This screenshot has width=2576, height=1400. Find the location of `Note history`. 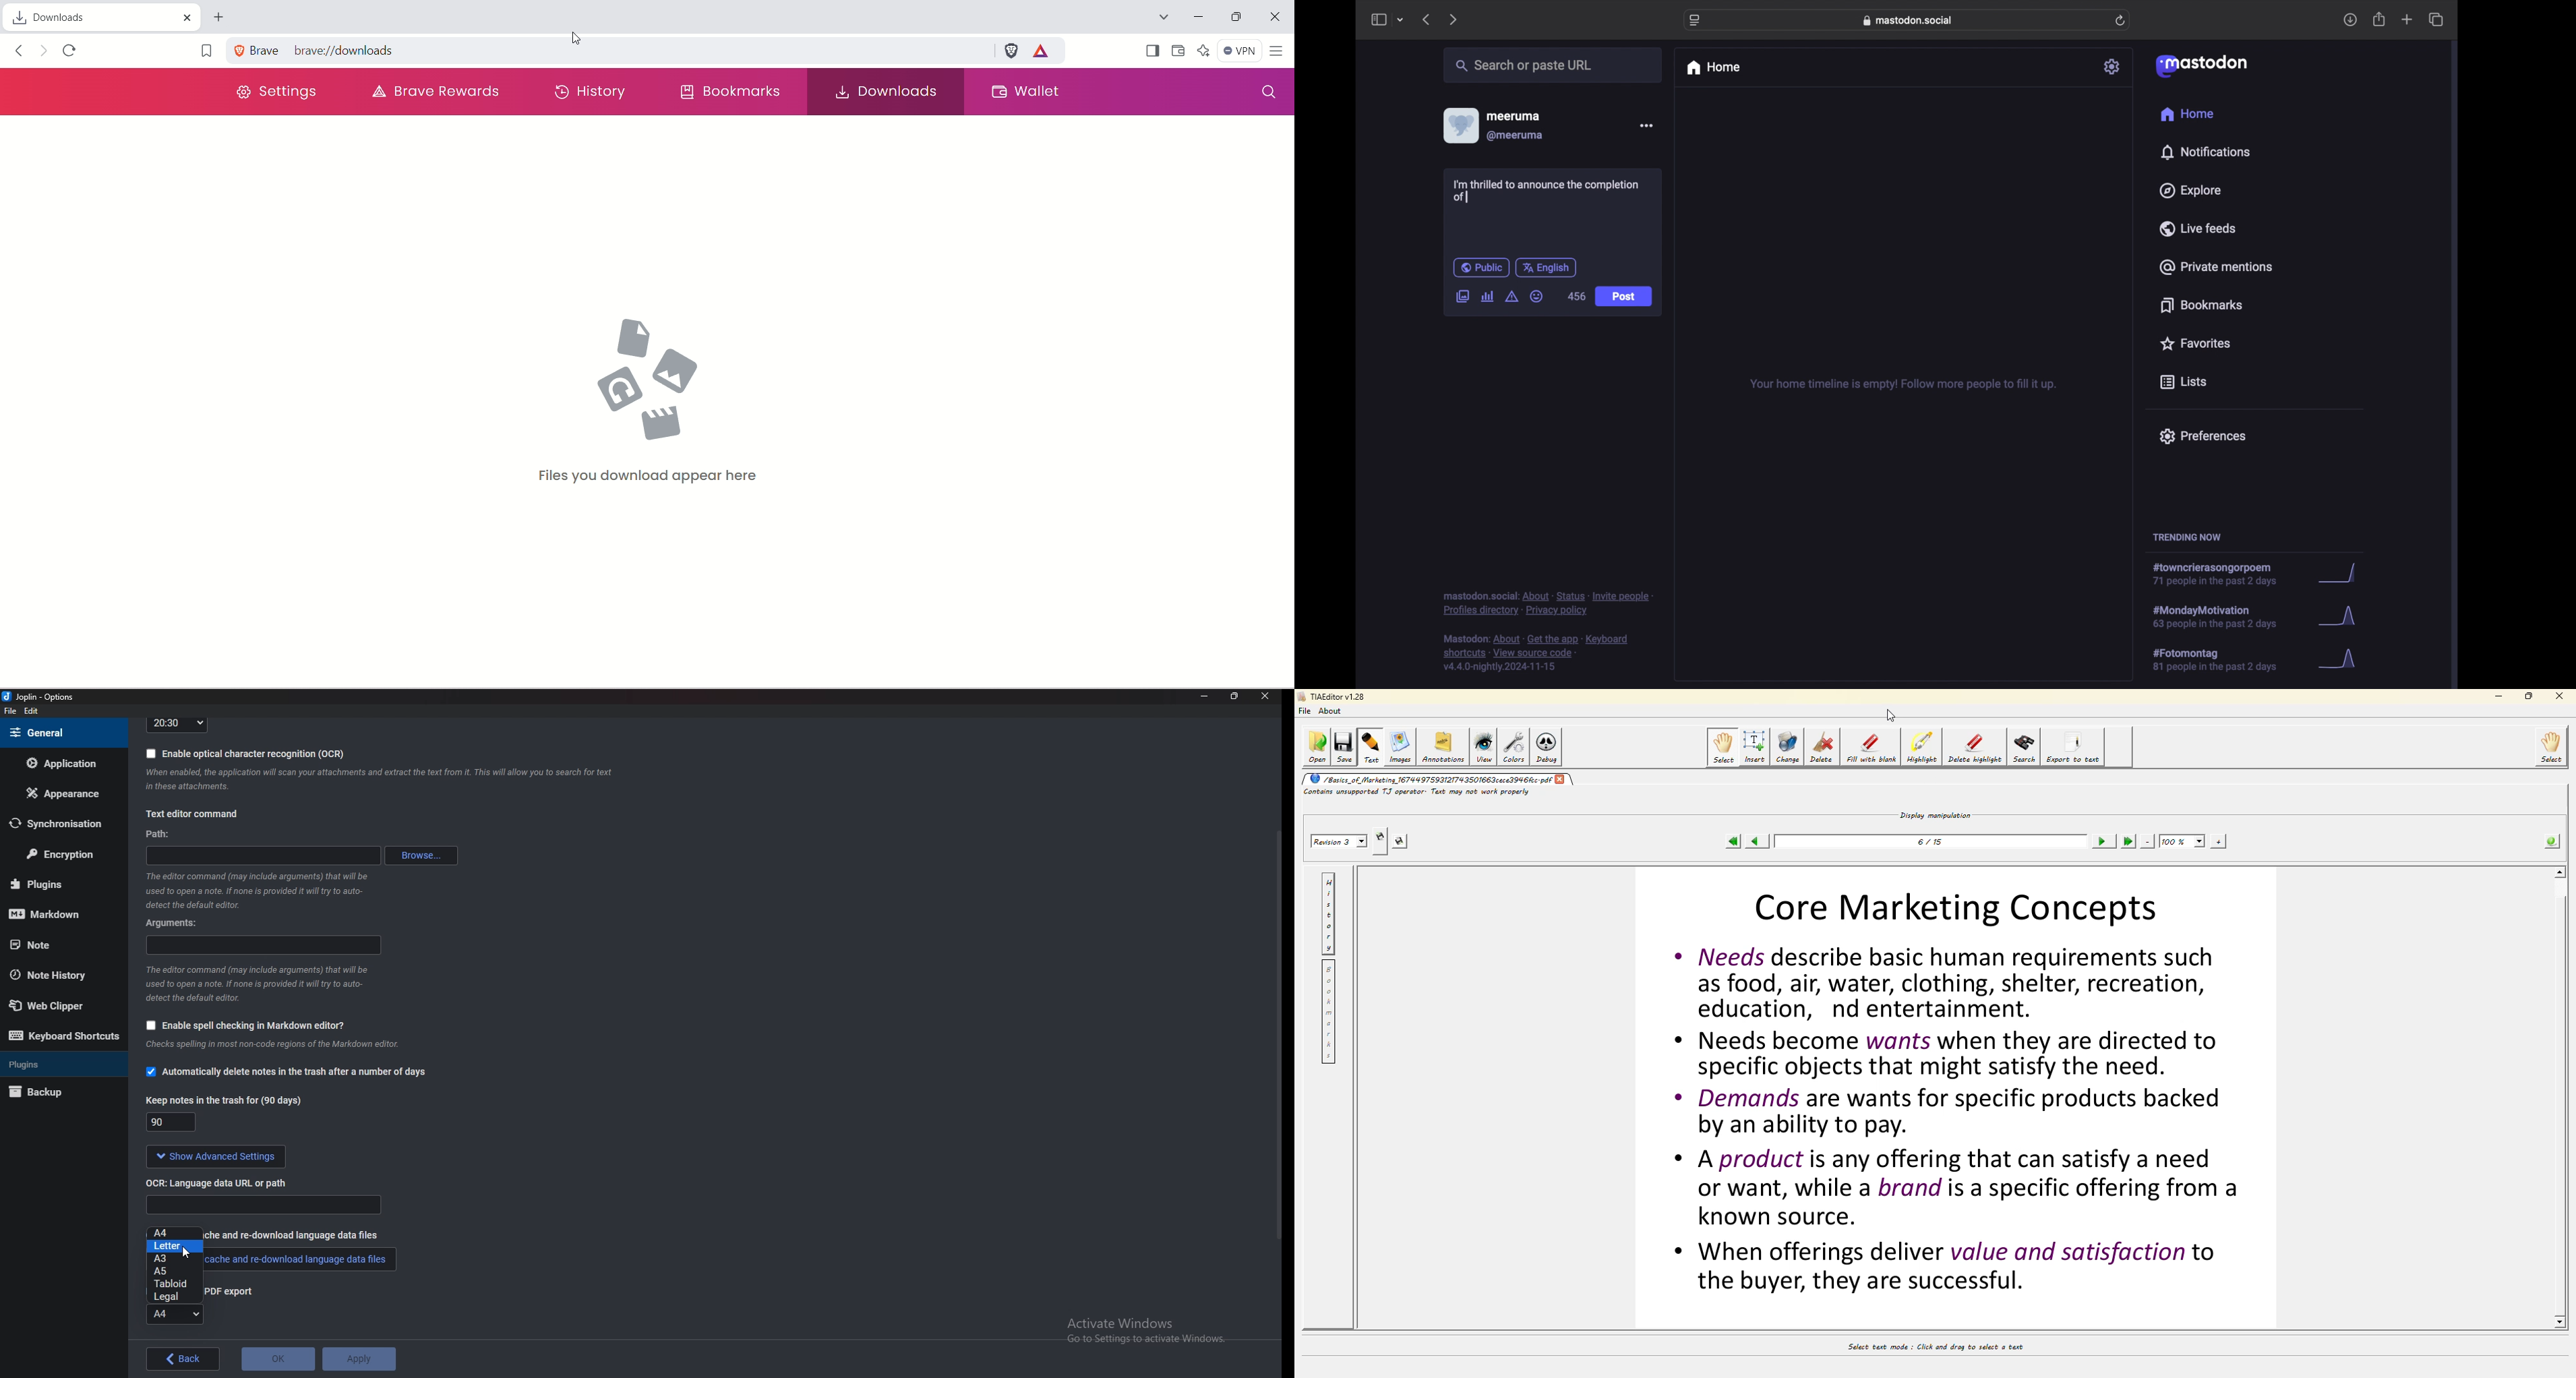

Note history is located at coordinates (55, 975).